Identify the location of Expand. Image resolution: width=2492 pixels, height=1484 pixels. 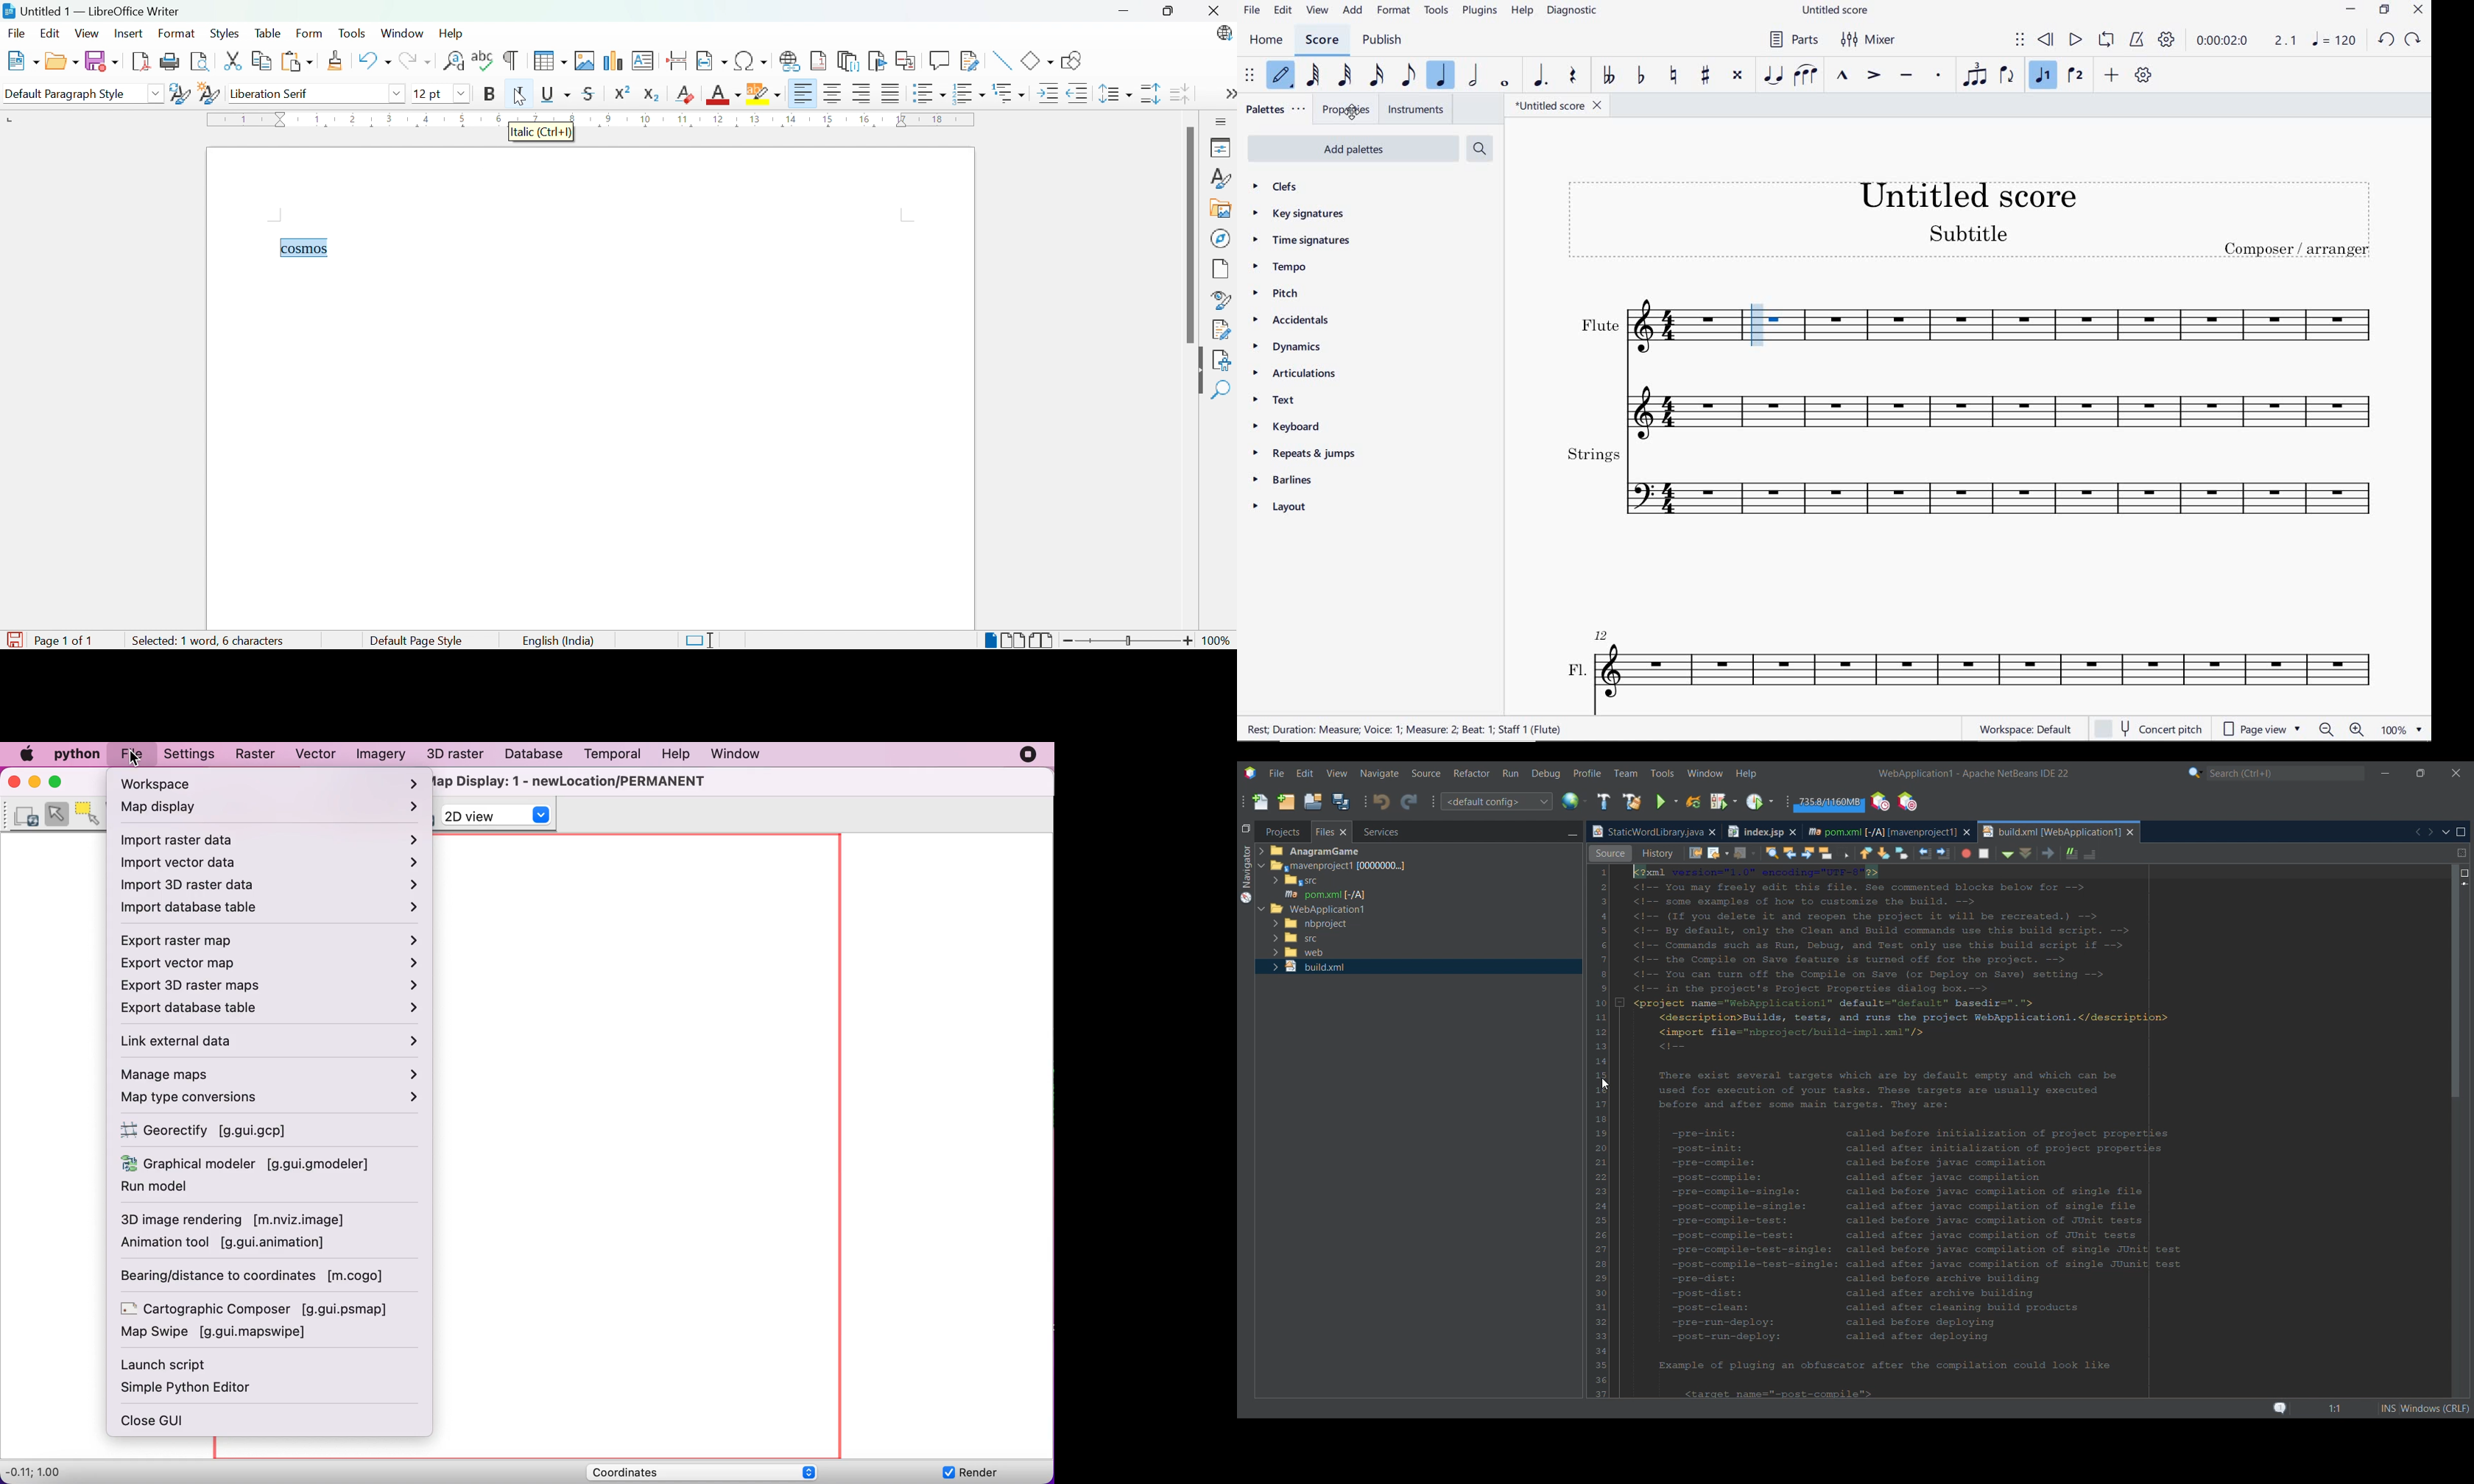
(1263, 882).